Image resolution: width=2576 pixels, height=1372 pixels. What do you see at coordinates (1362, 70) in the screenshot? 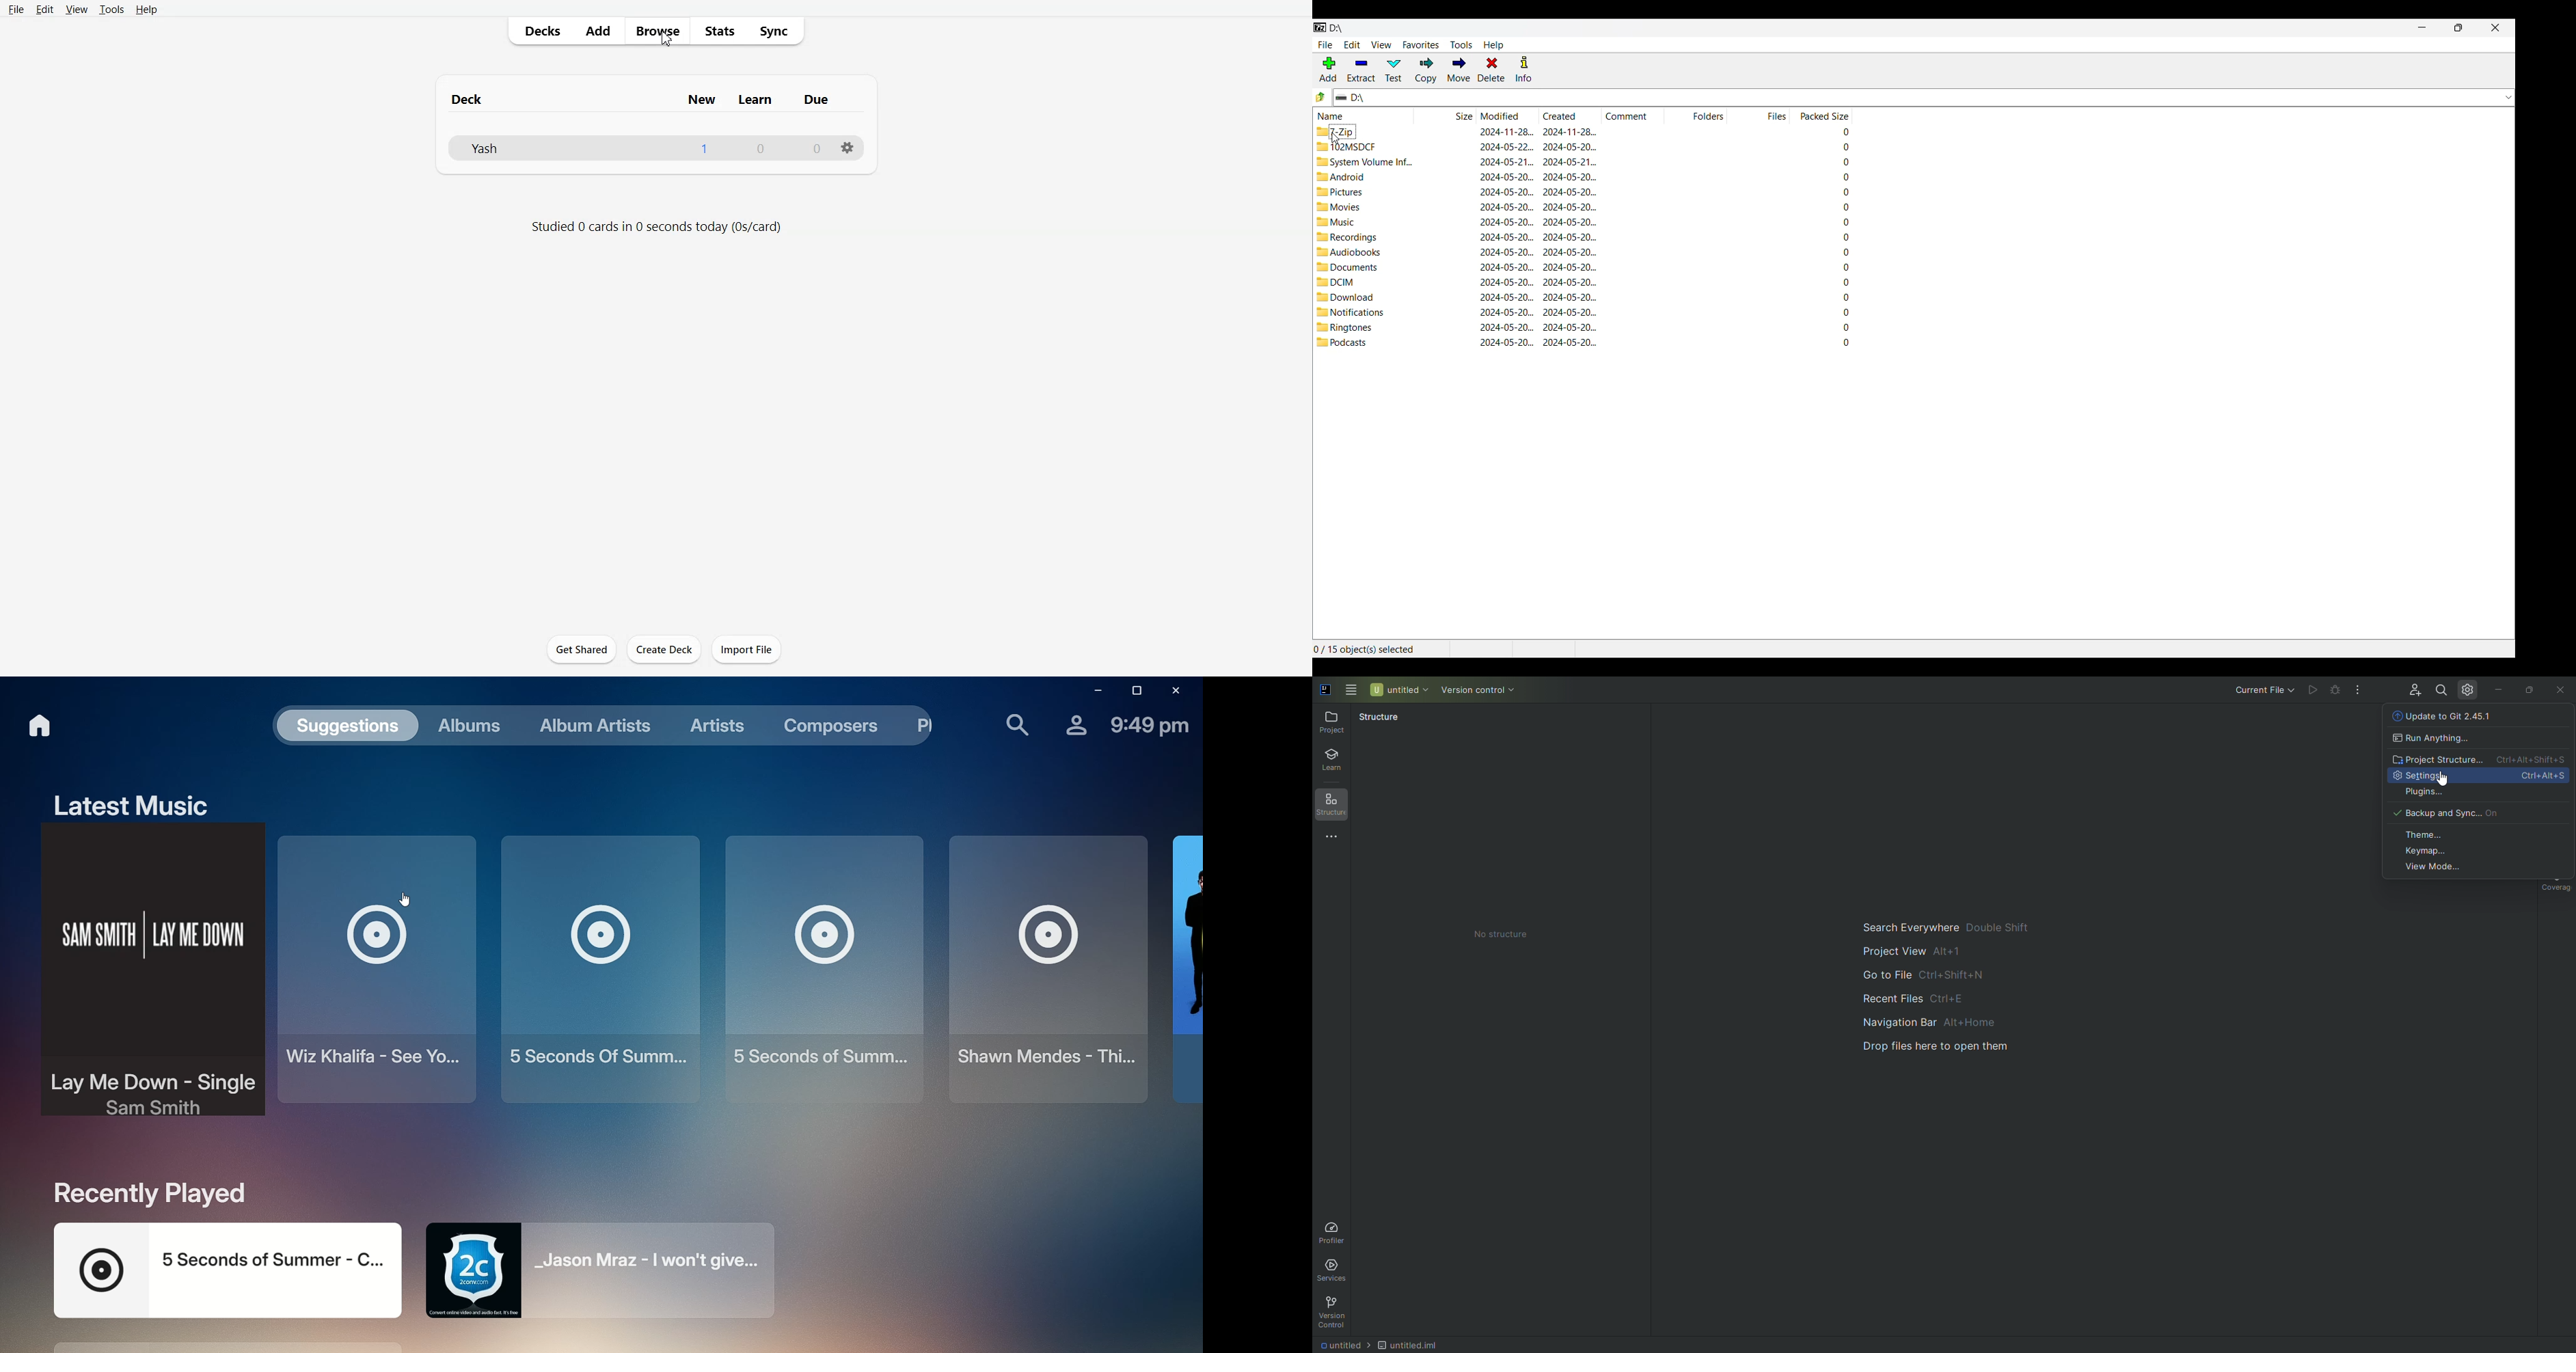
I see `Extract` at bounding box center [1362, 70].